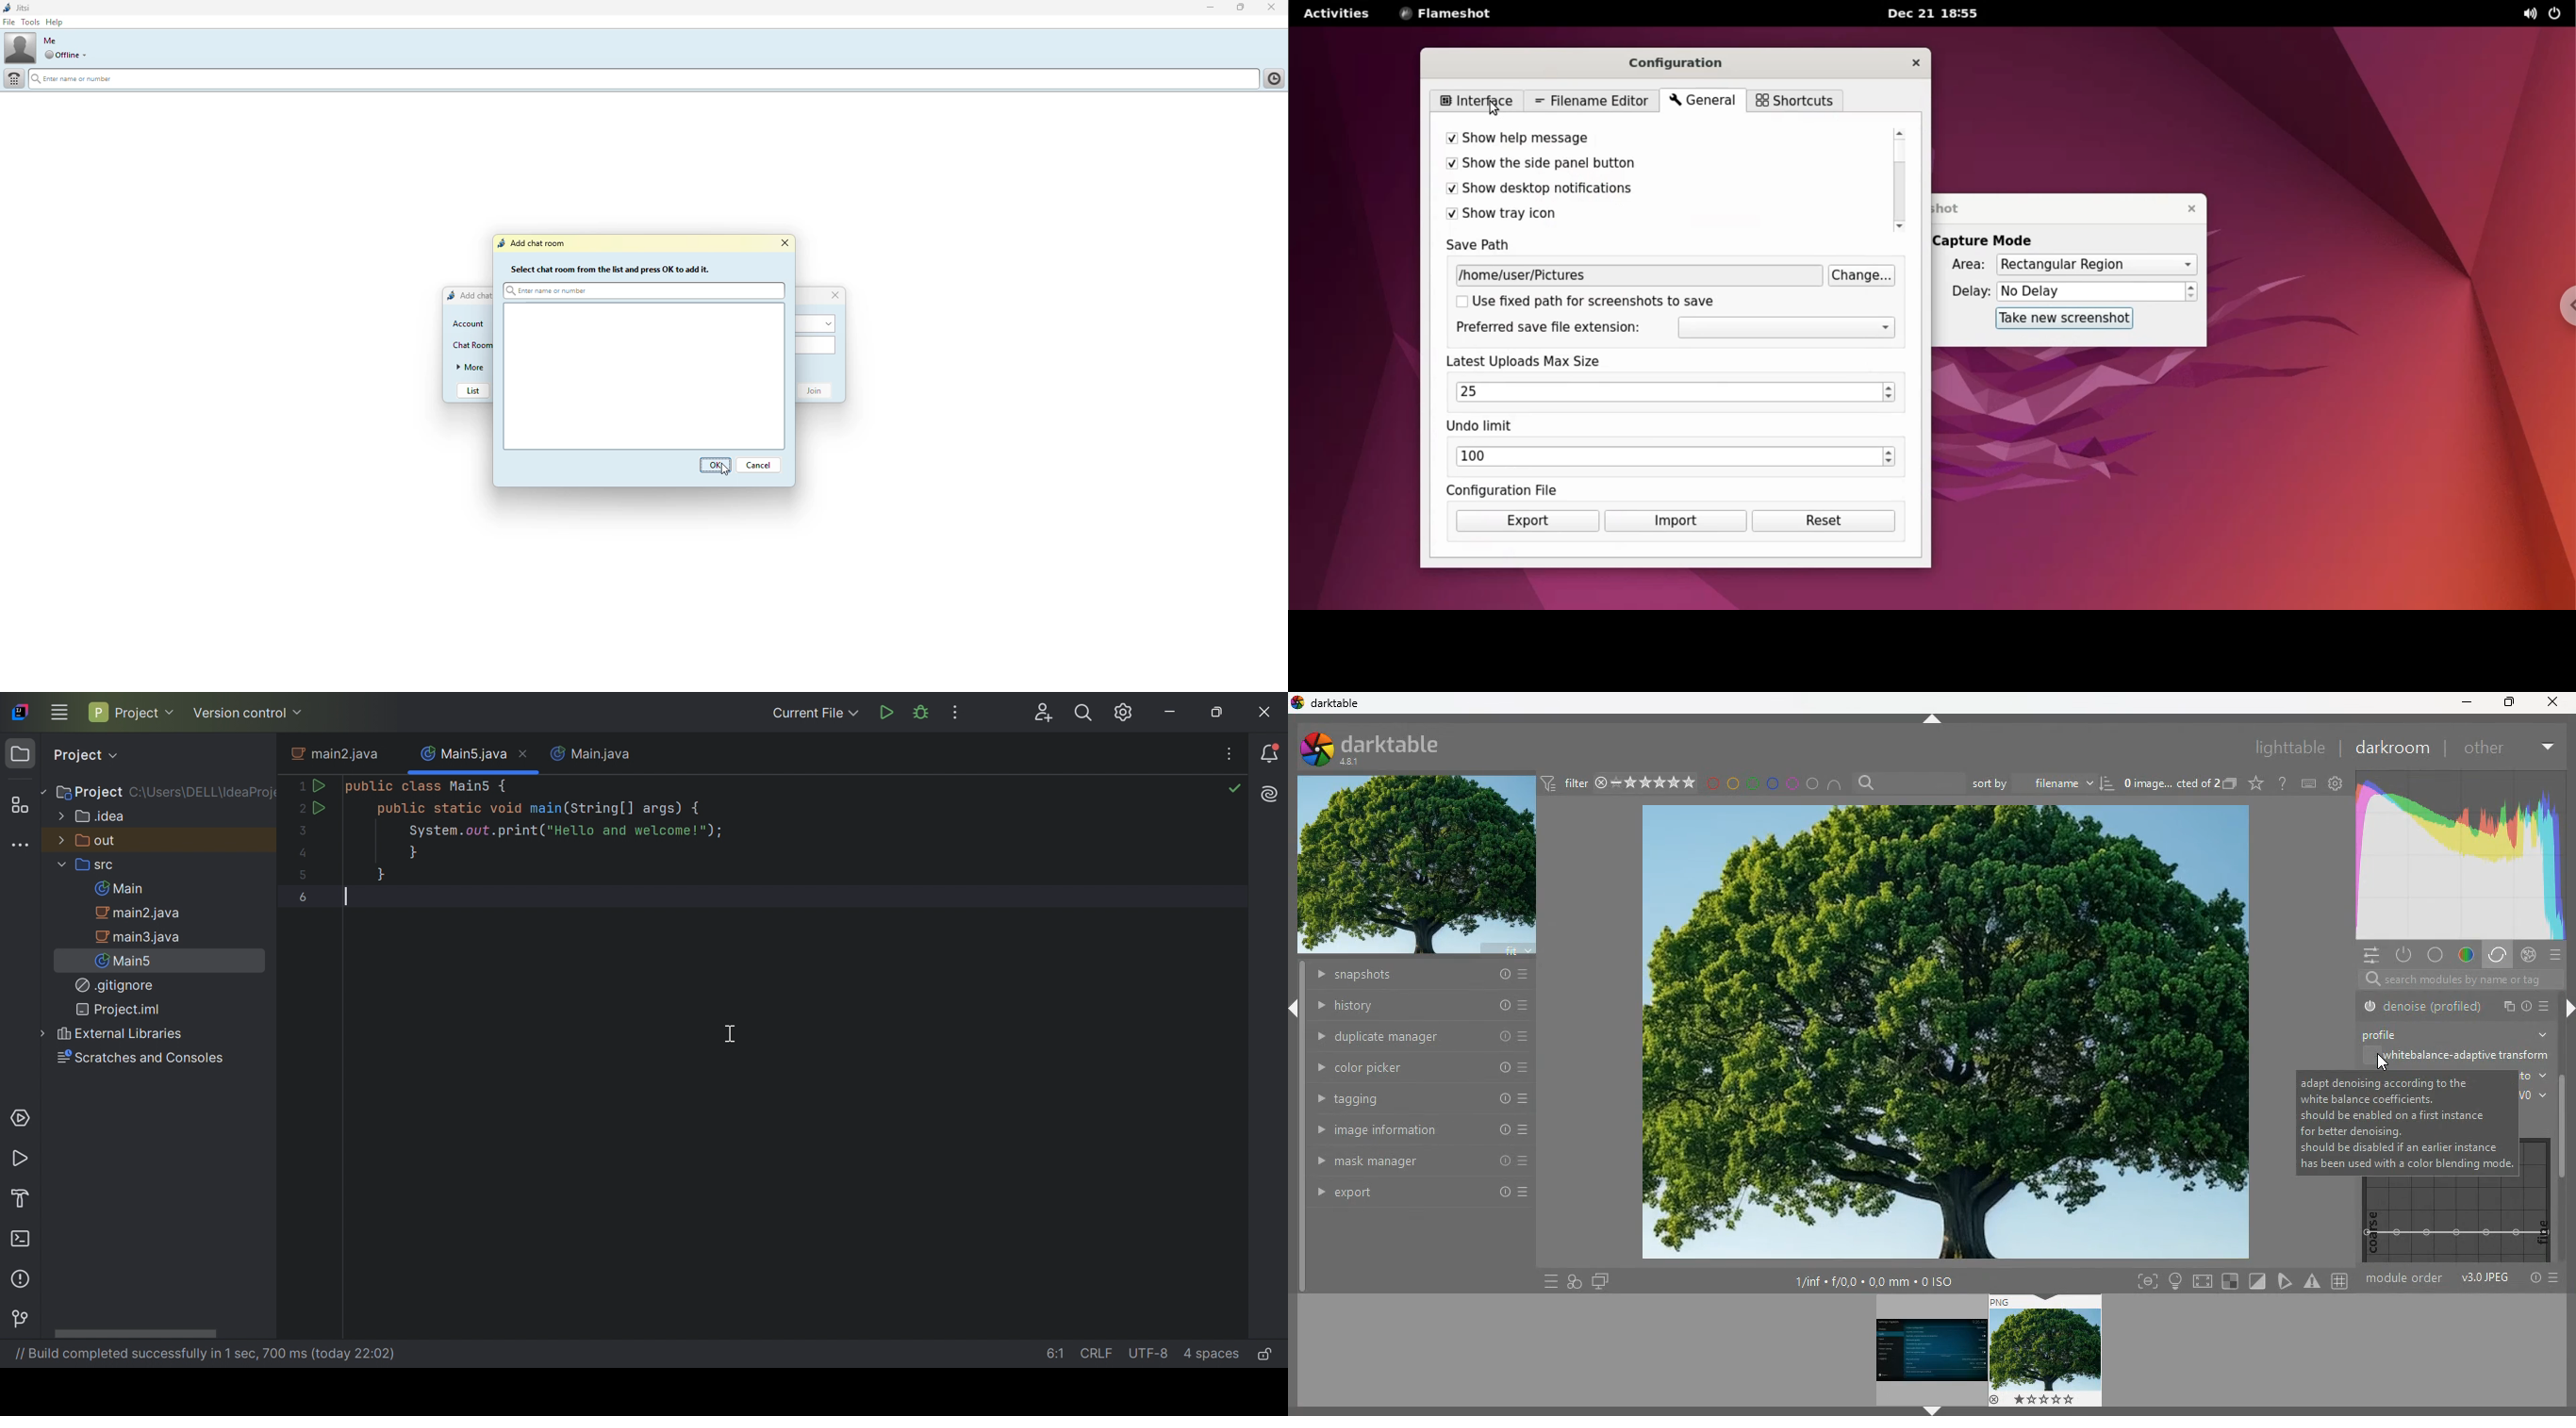  Describe the element at coordinates (2059, 318) in the screenshot. I see `take new screenshot` at that location.